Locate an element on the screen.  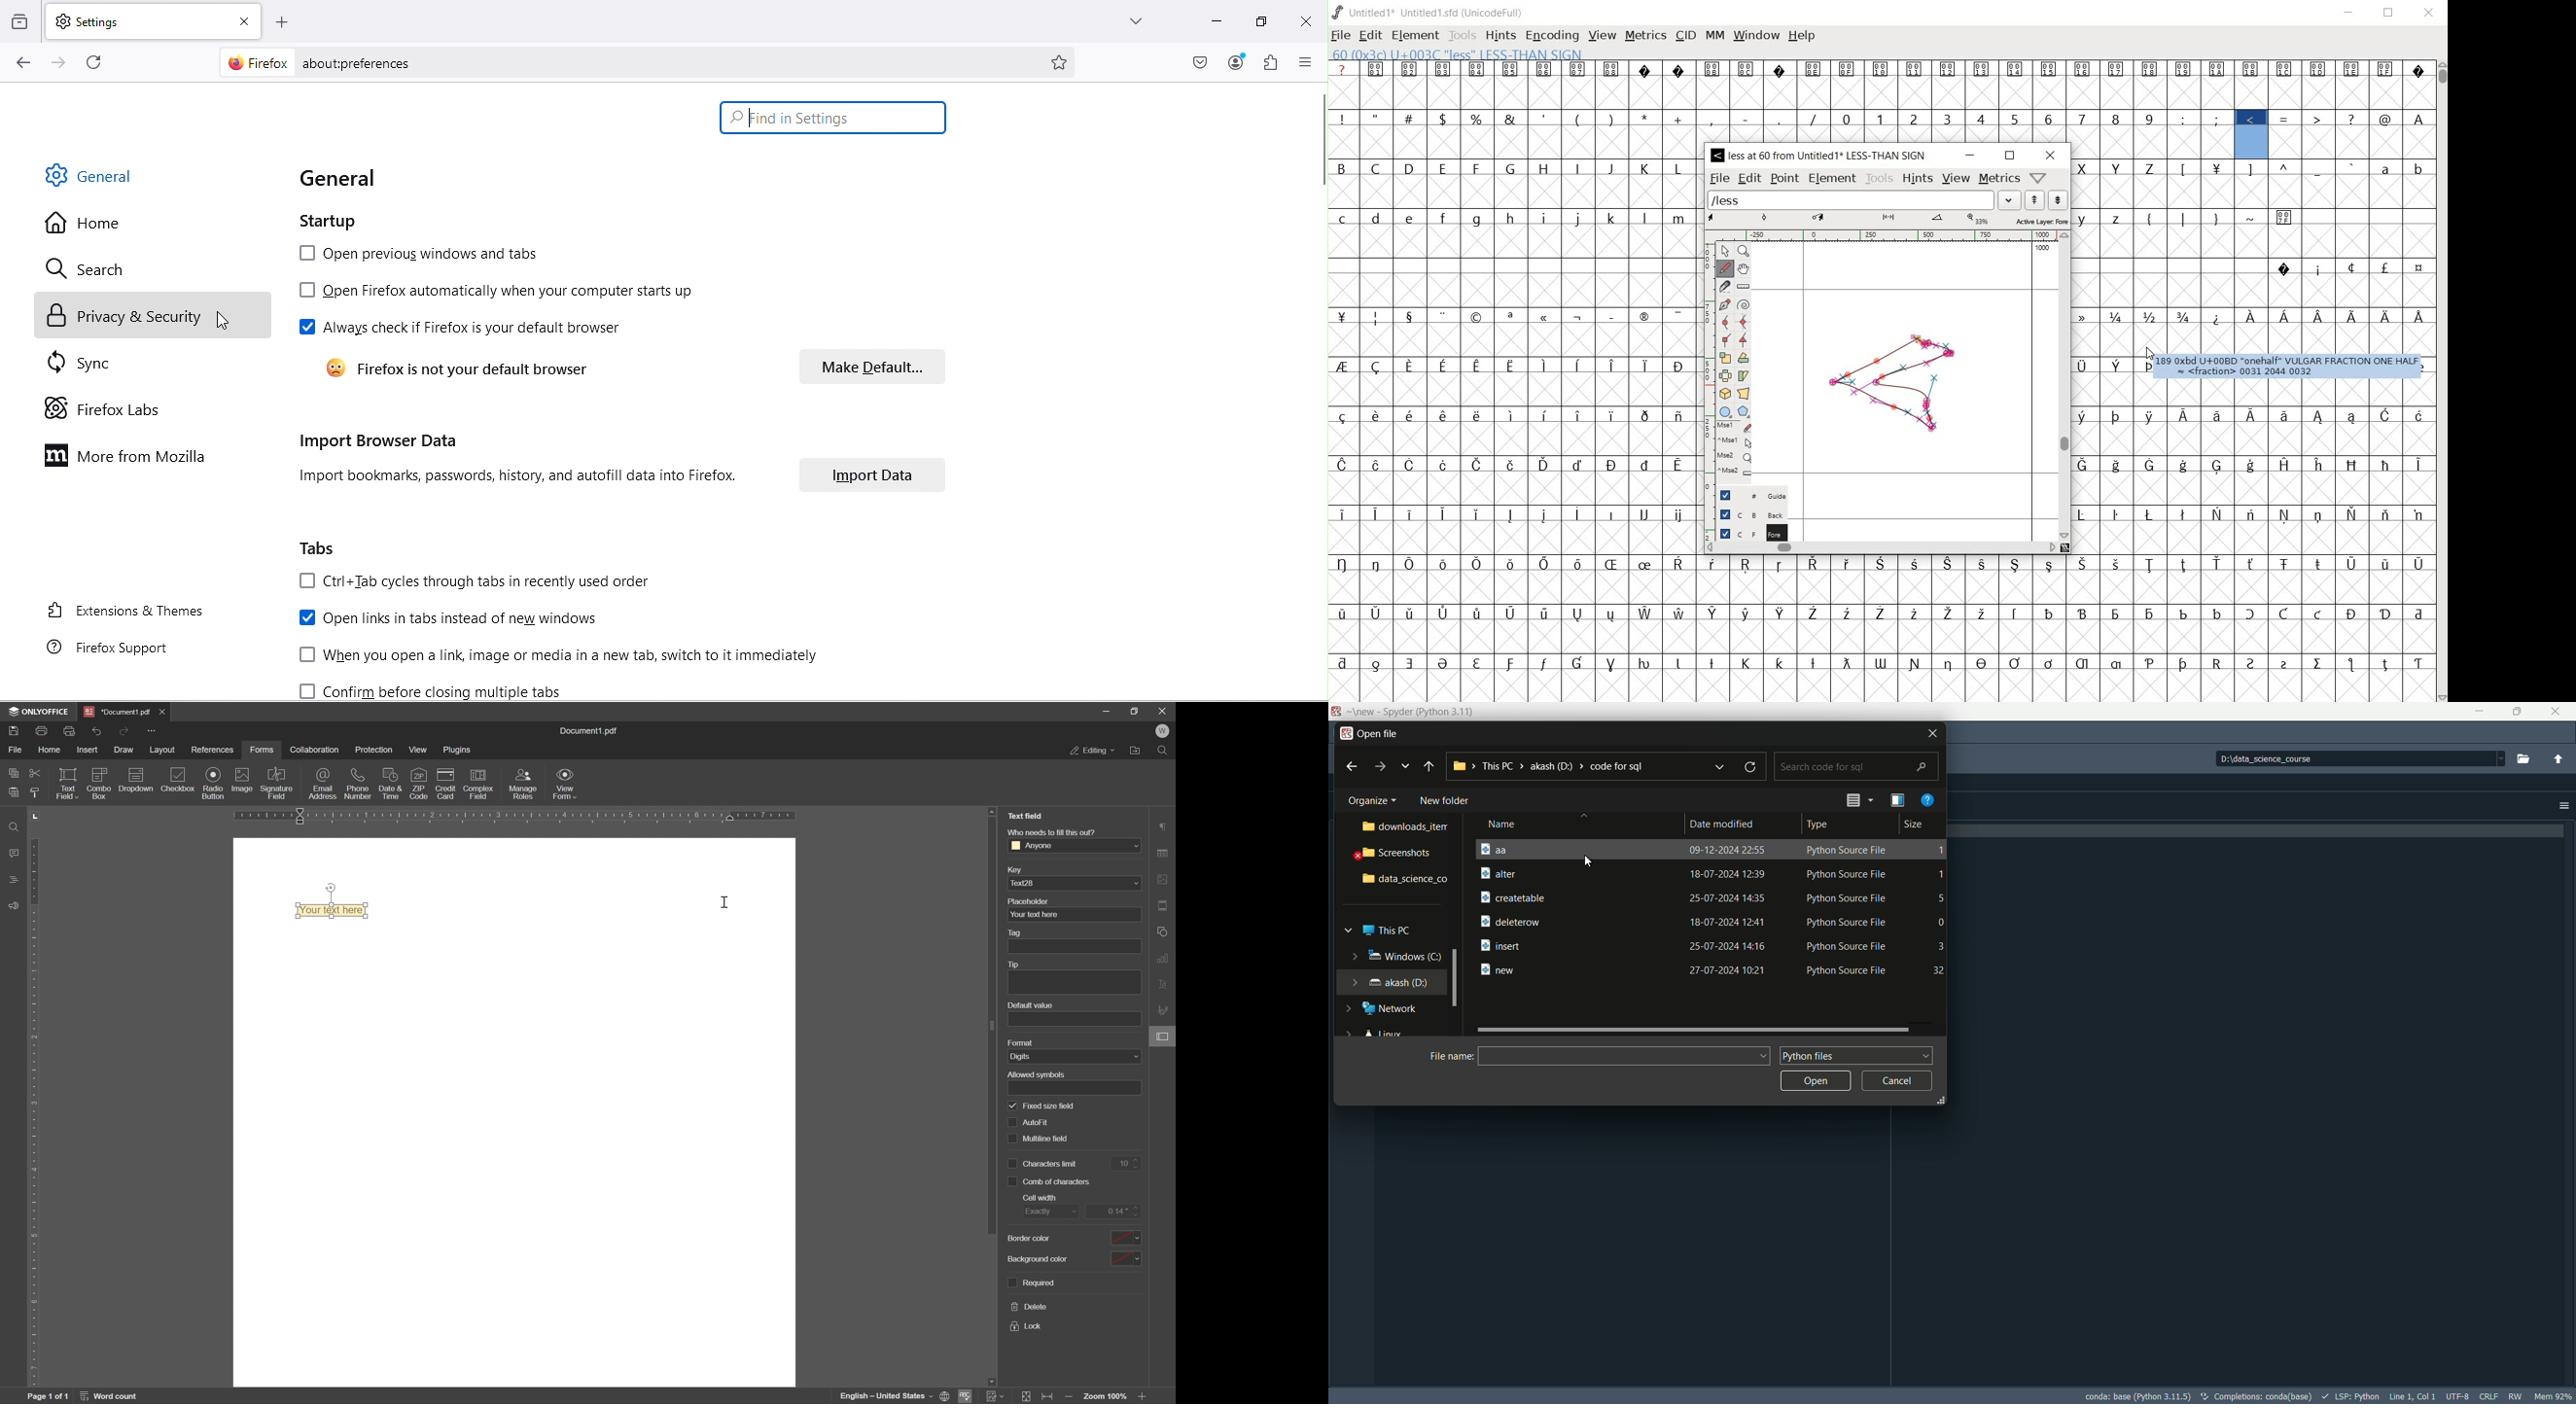
Search bar is located at coordinates (834, 118).